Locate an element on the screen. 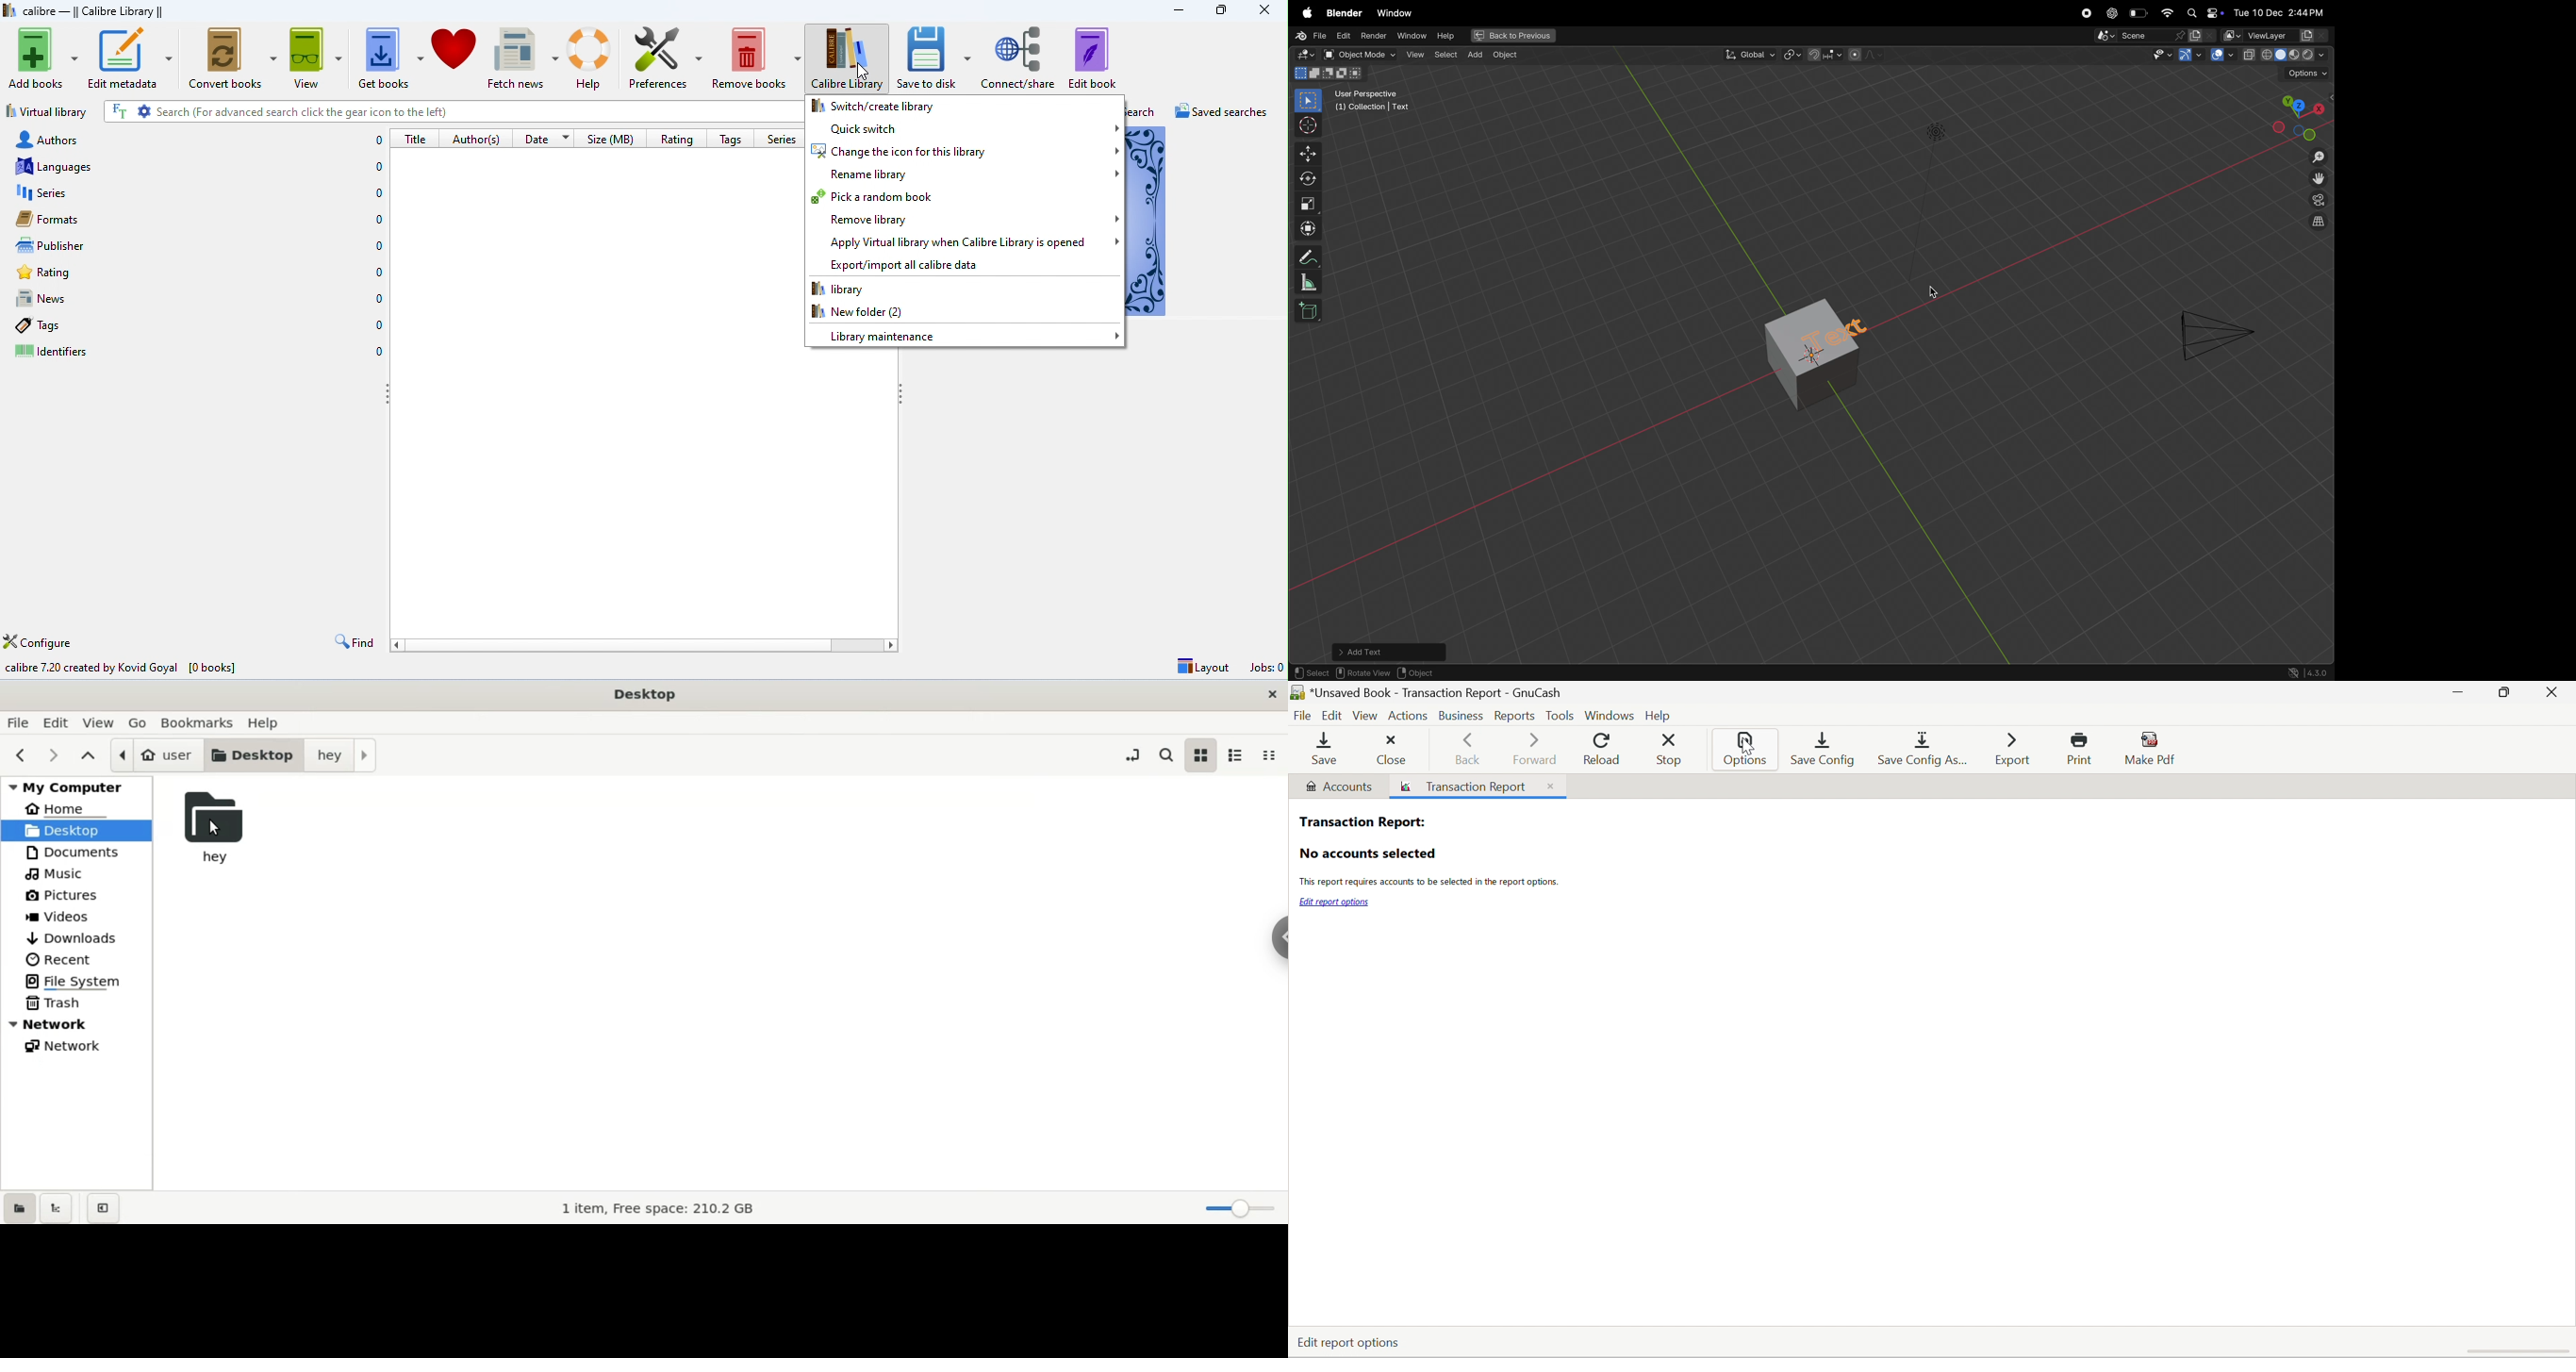  battery is located at coordinates (2139, 13).